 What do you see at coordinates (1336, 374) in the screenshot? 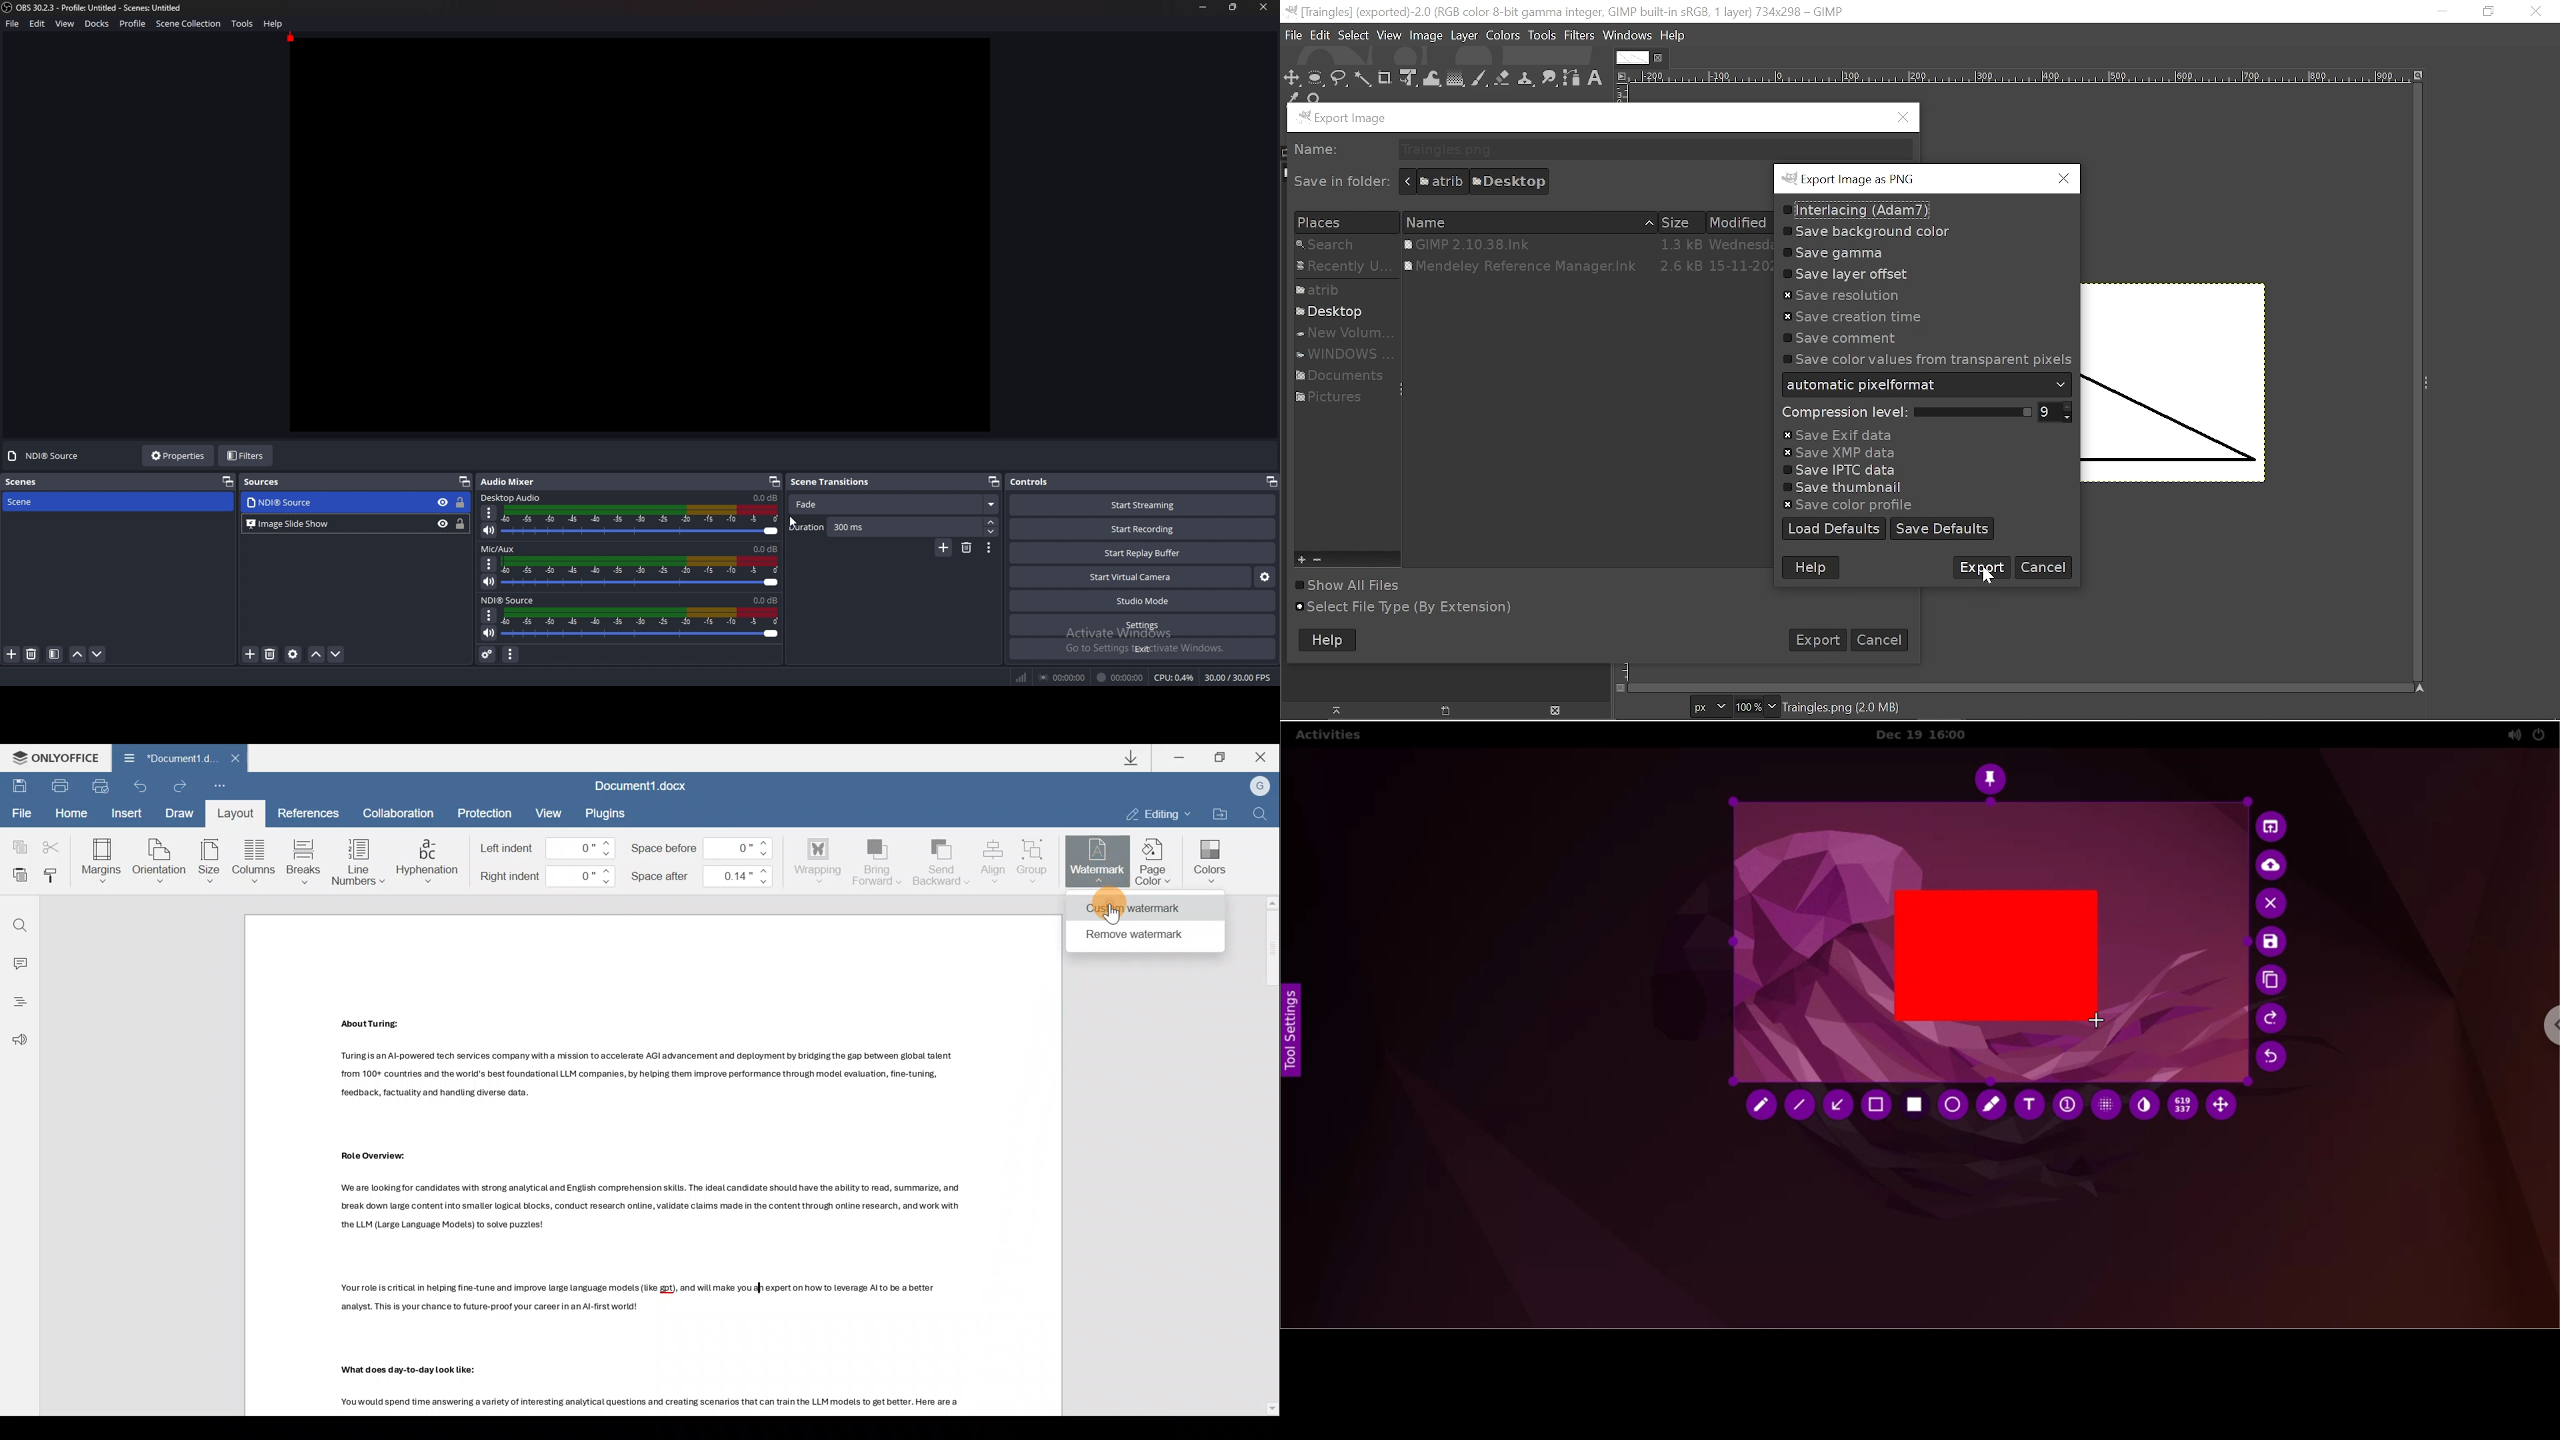
I see `folder` at bounding box center [1336, 374].